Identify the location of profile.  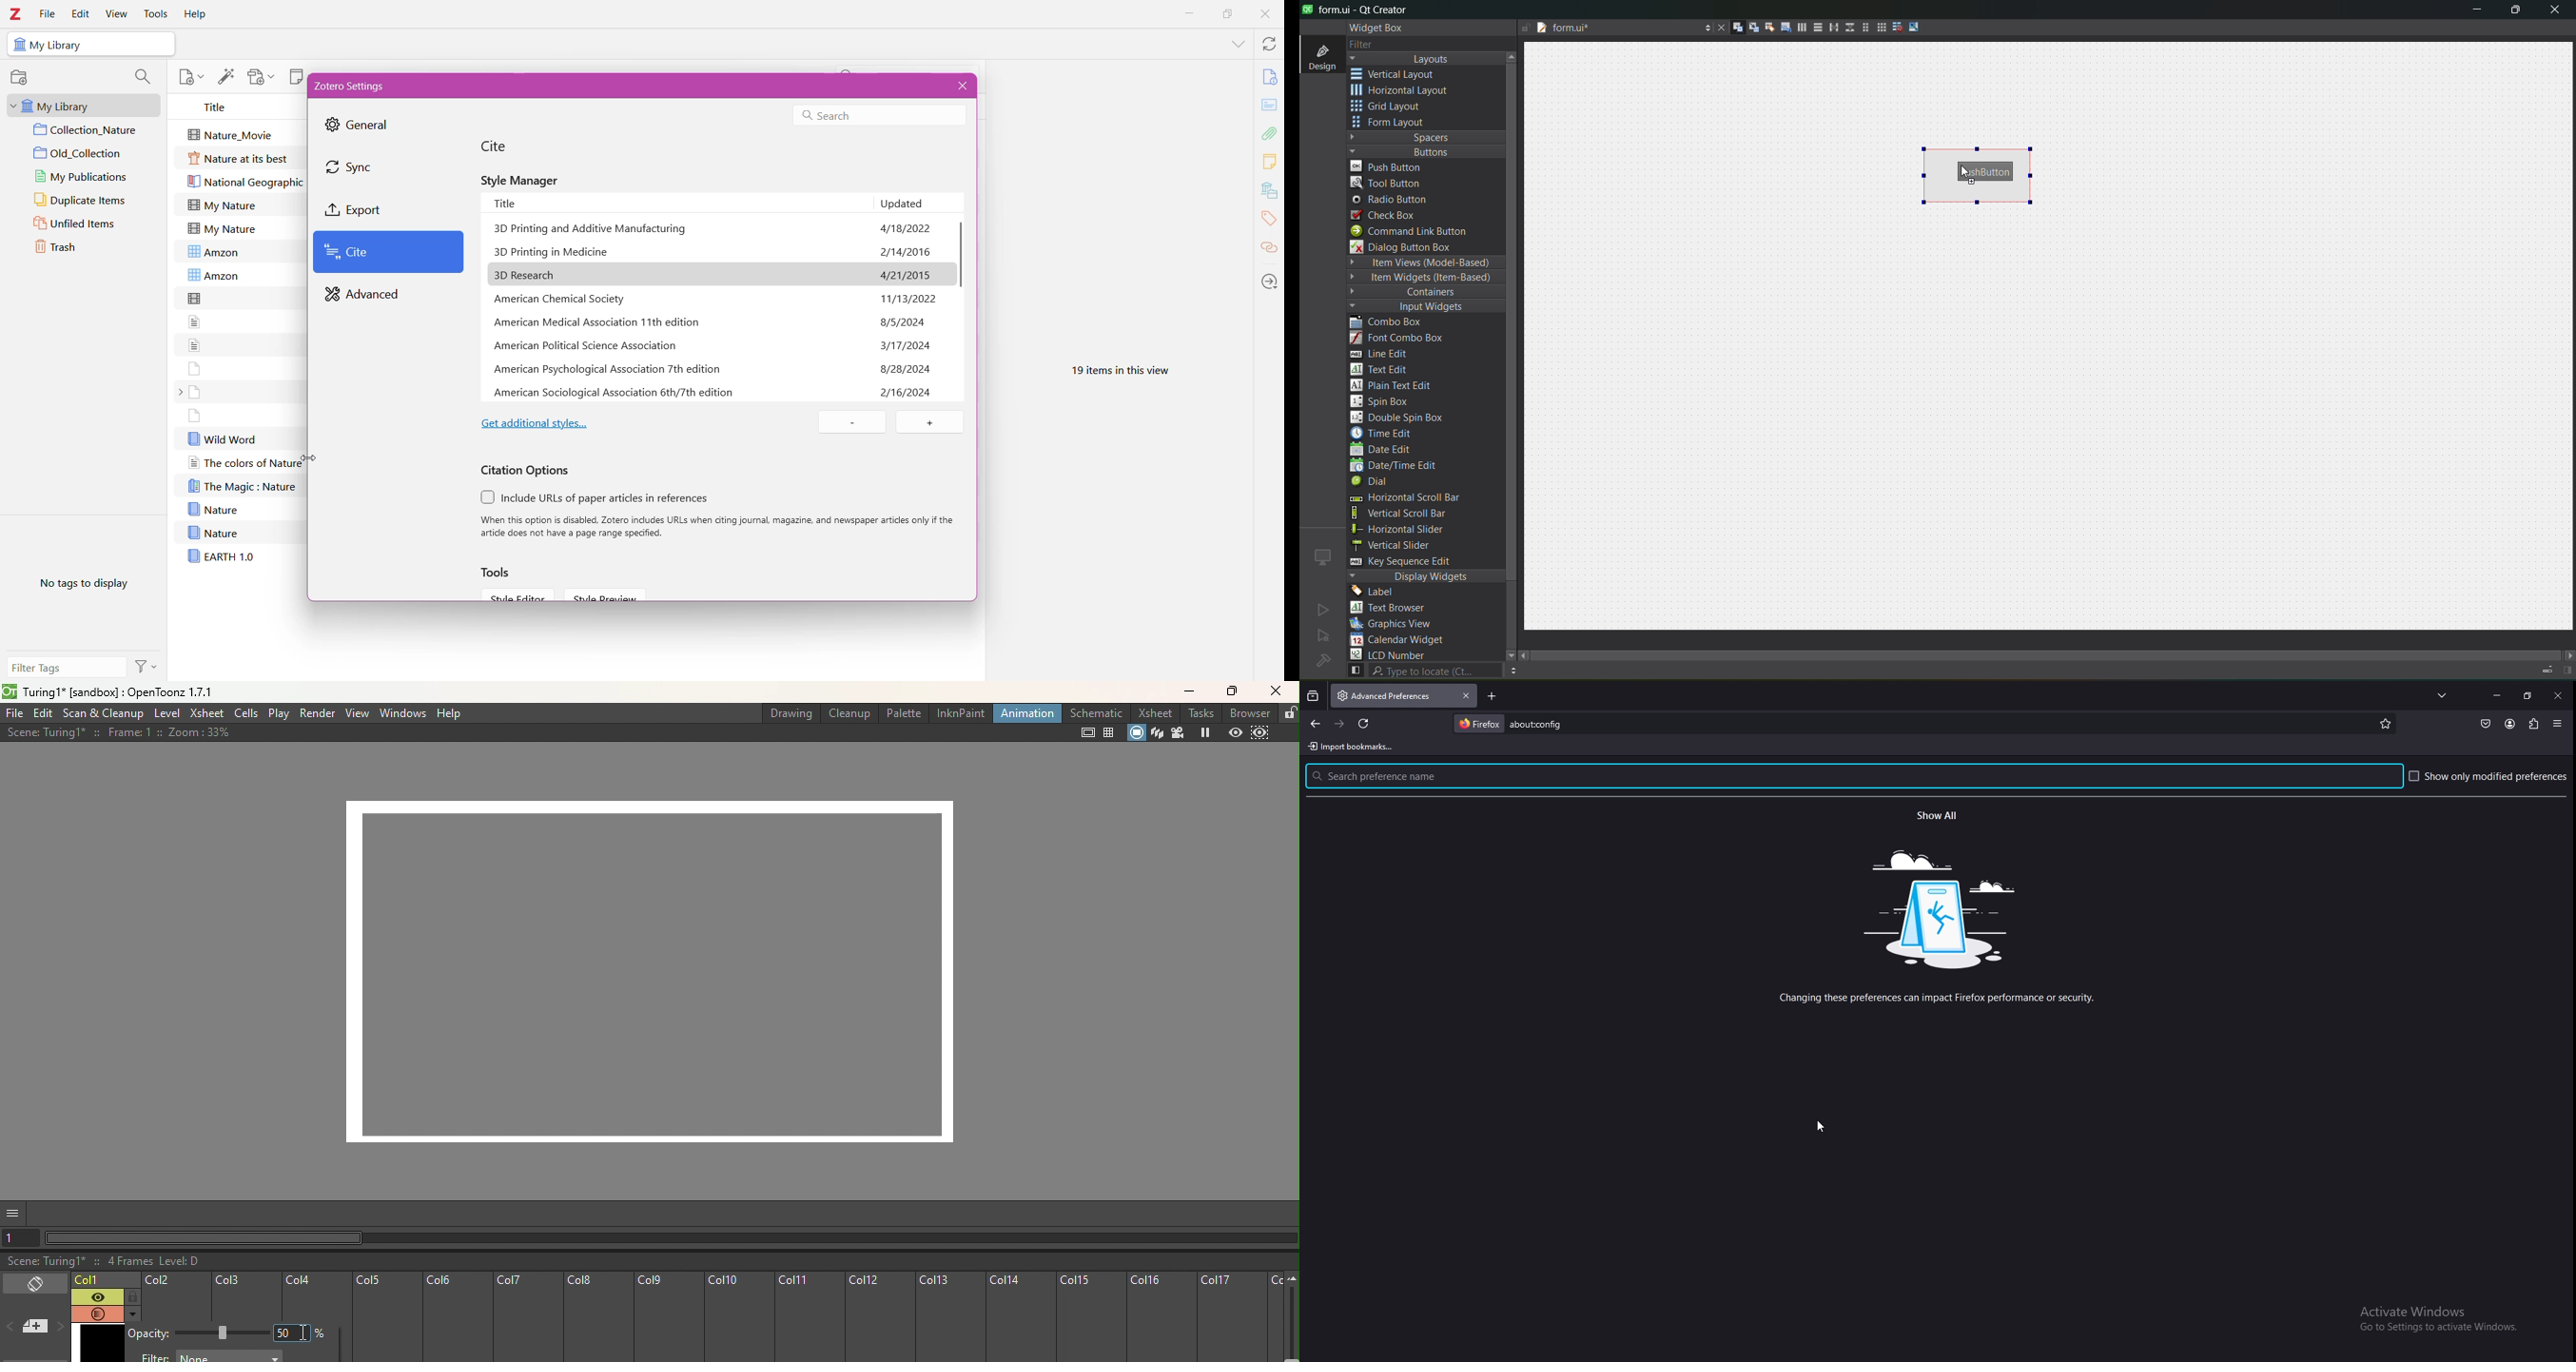
(2510, 724).